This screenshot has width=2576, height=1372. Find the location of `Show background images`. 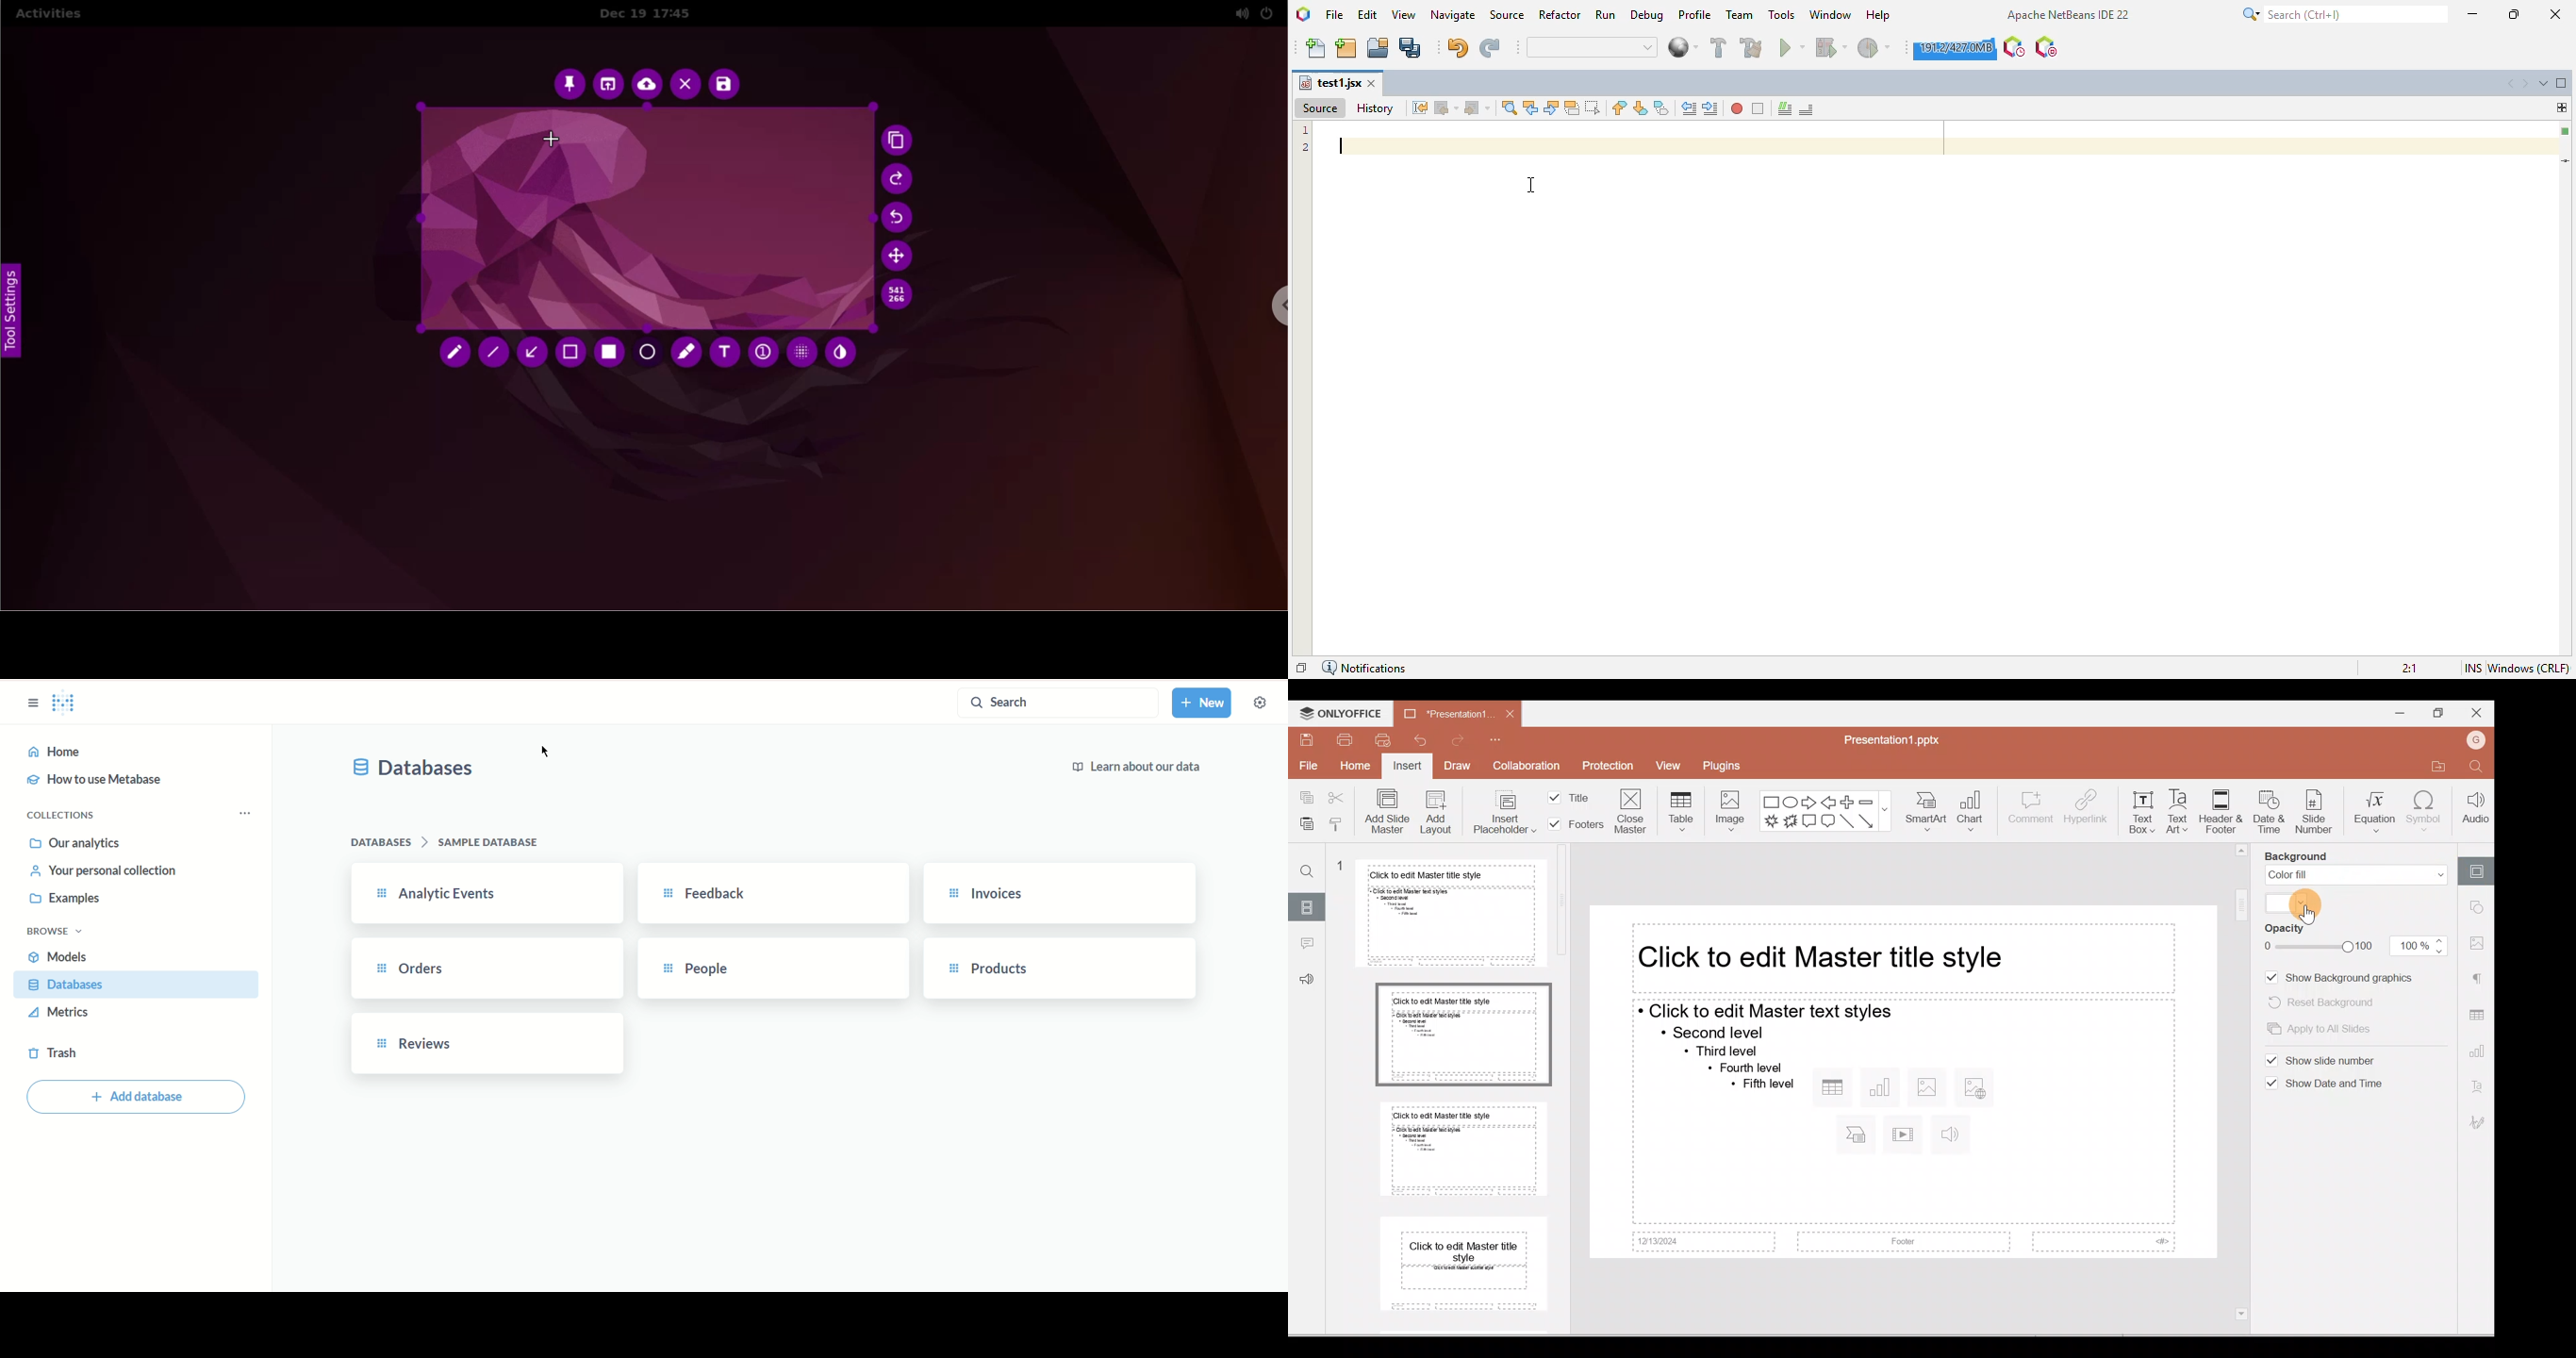

Show background images is located at coordinates (2343, 976).